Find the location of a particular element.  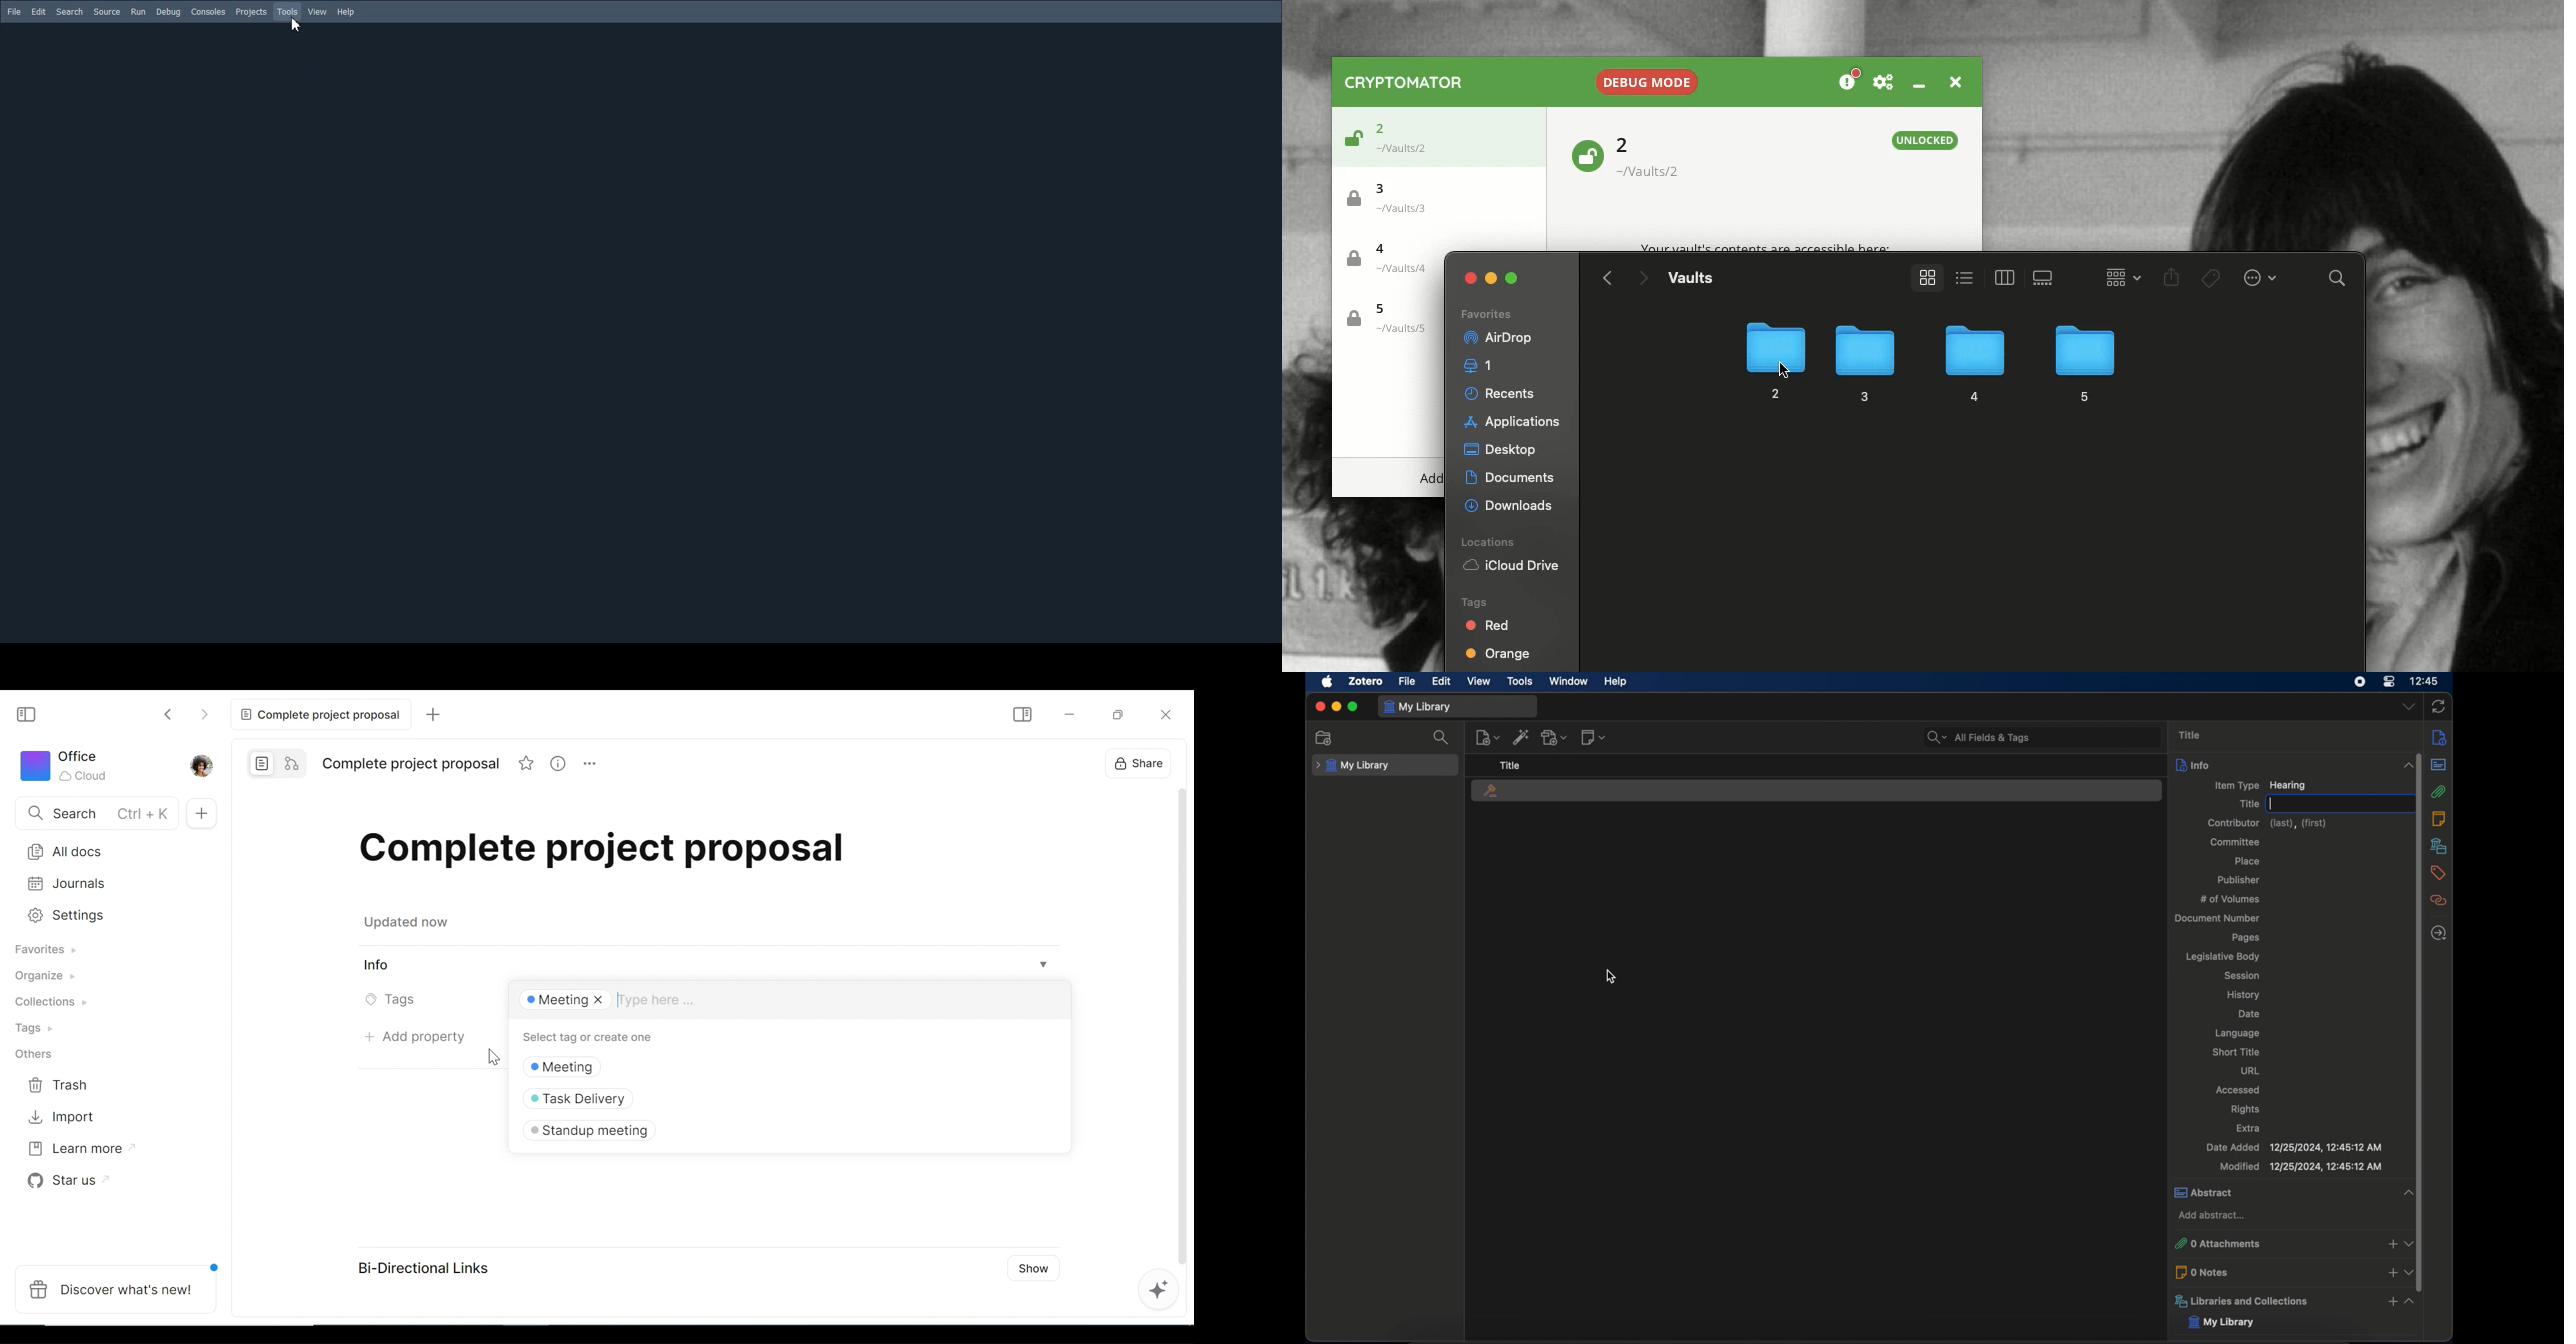

Edit is located at coordinates (38, 12).